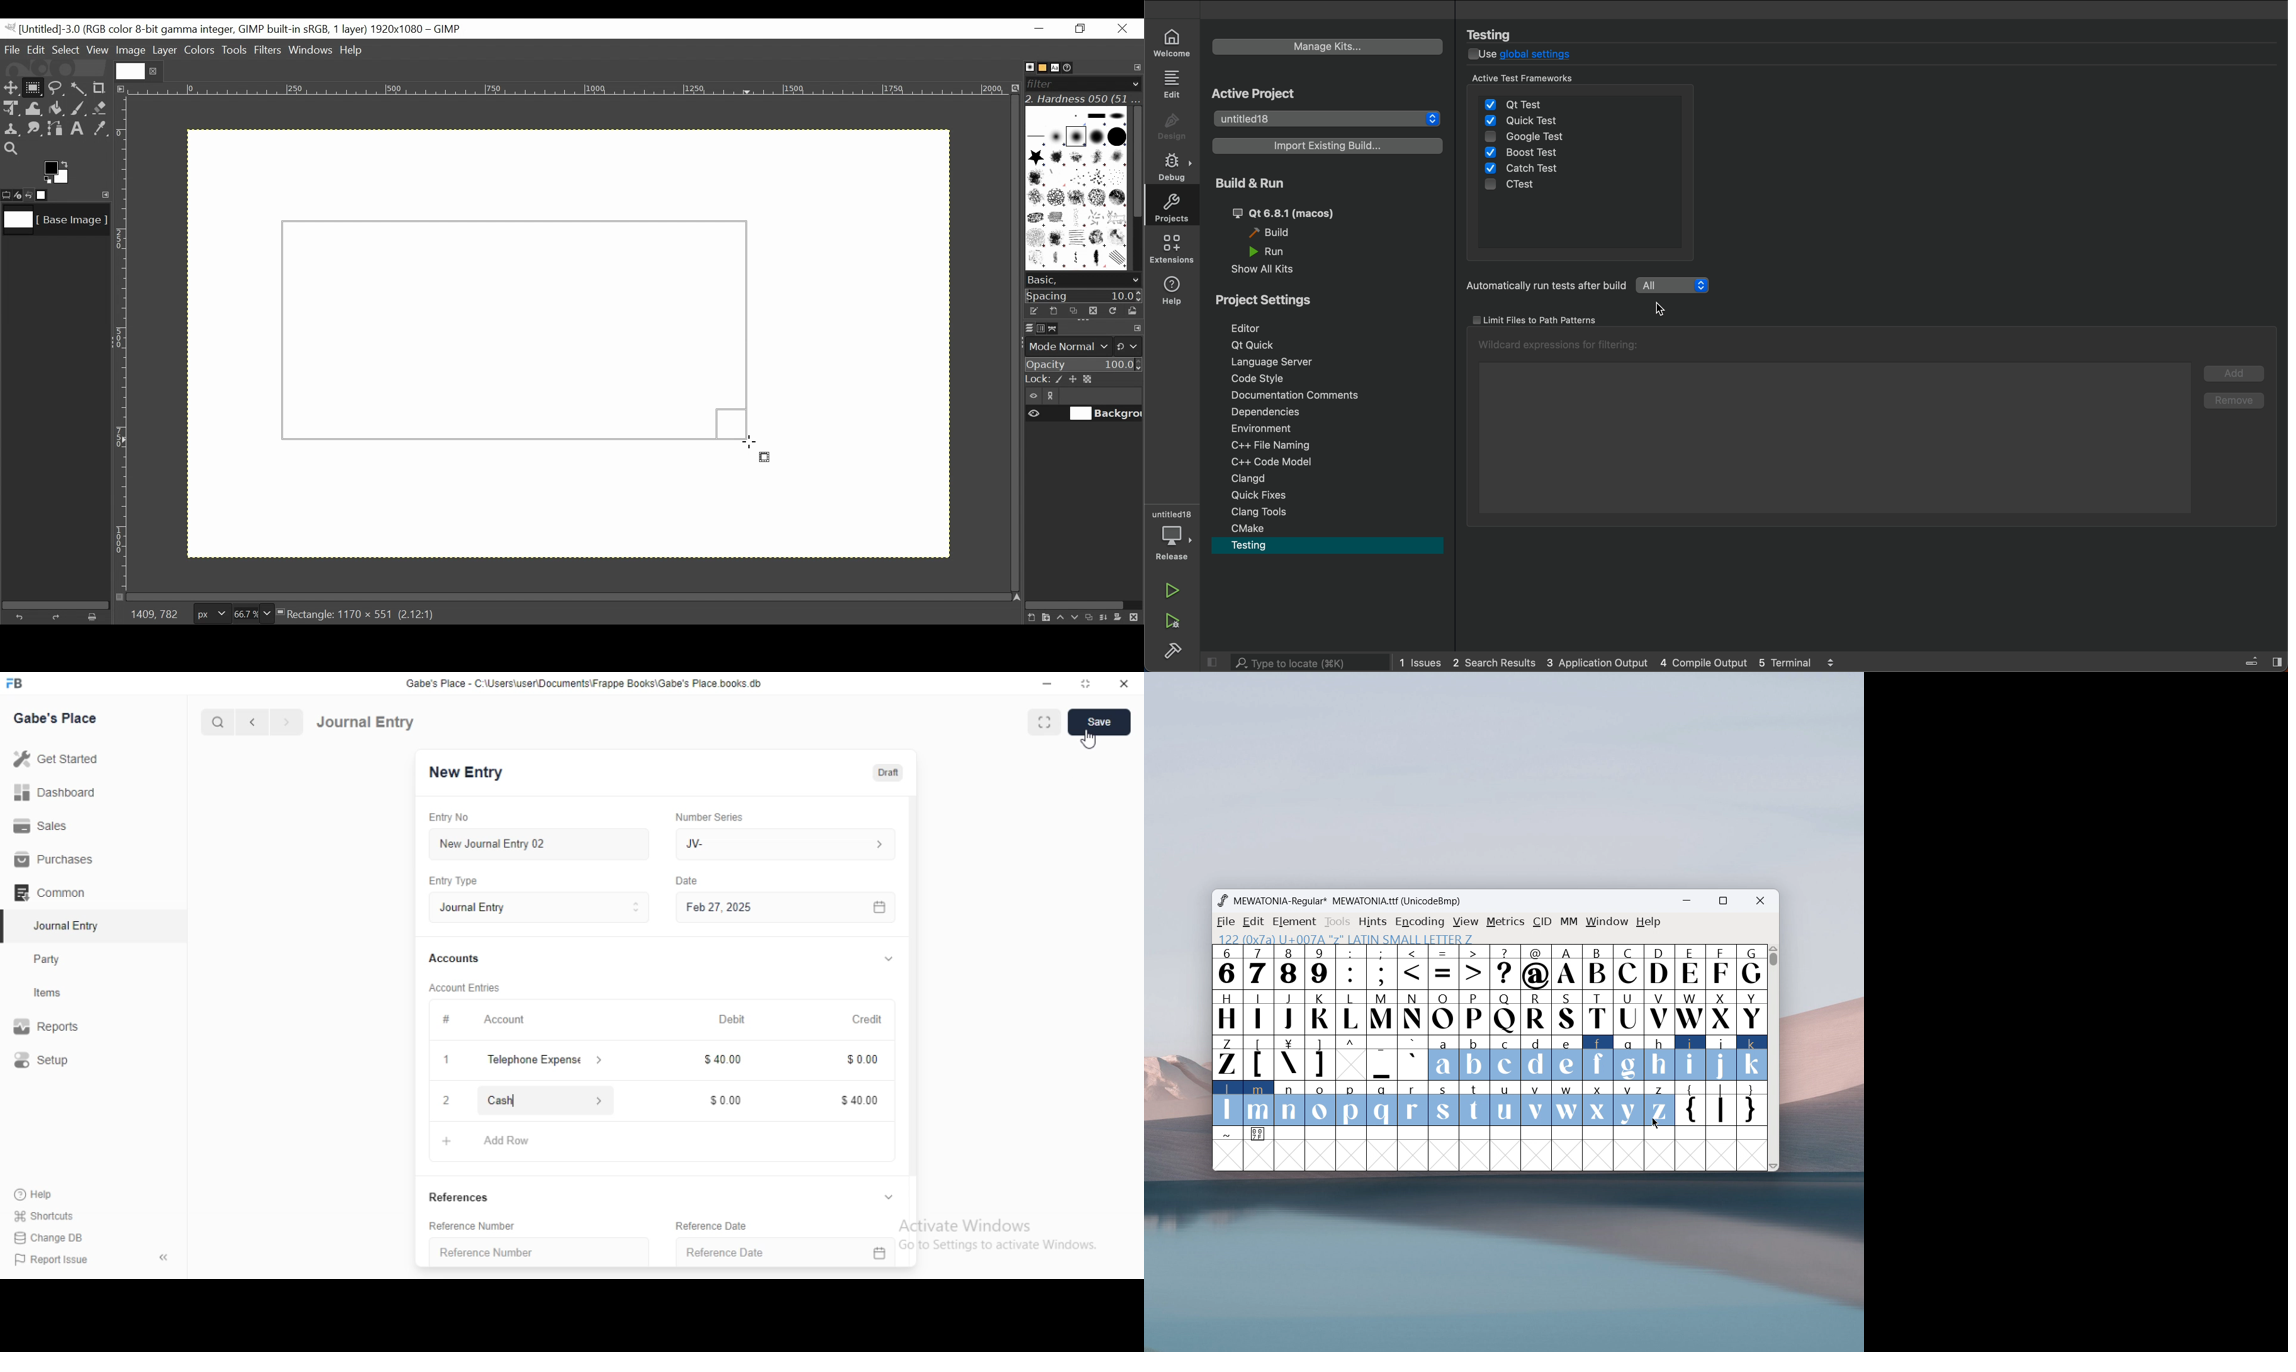  Describe the element at coordinates (1038, 328) in the screenshot. I see `Channels` at that location.